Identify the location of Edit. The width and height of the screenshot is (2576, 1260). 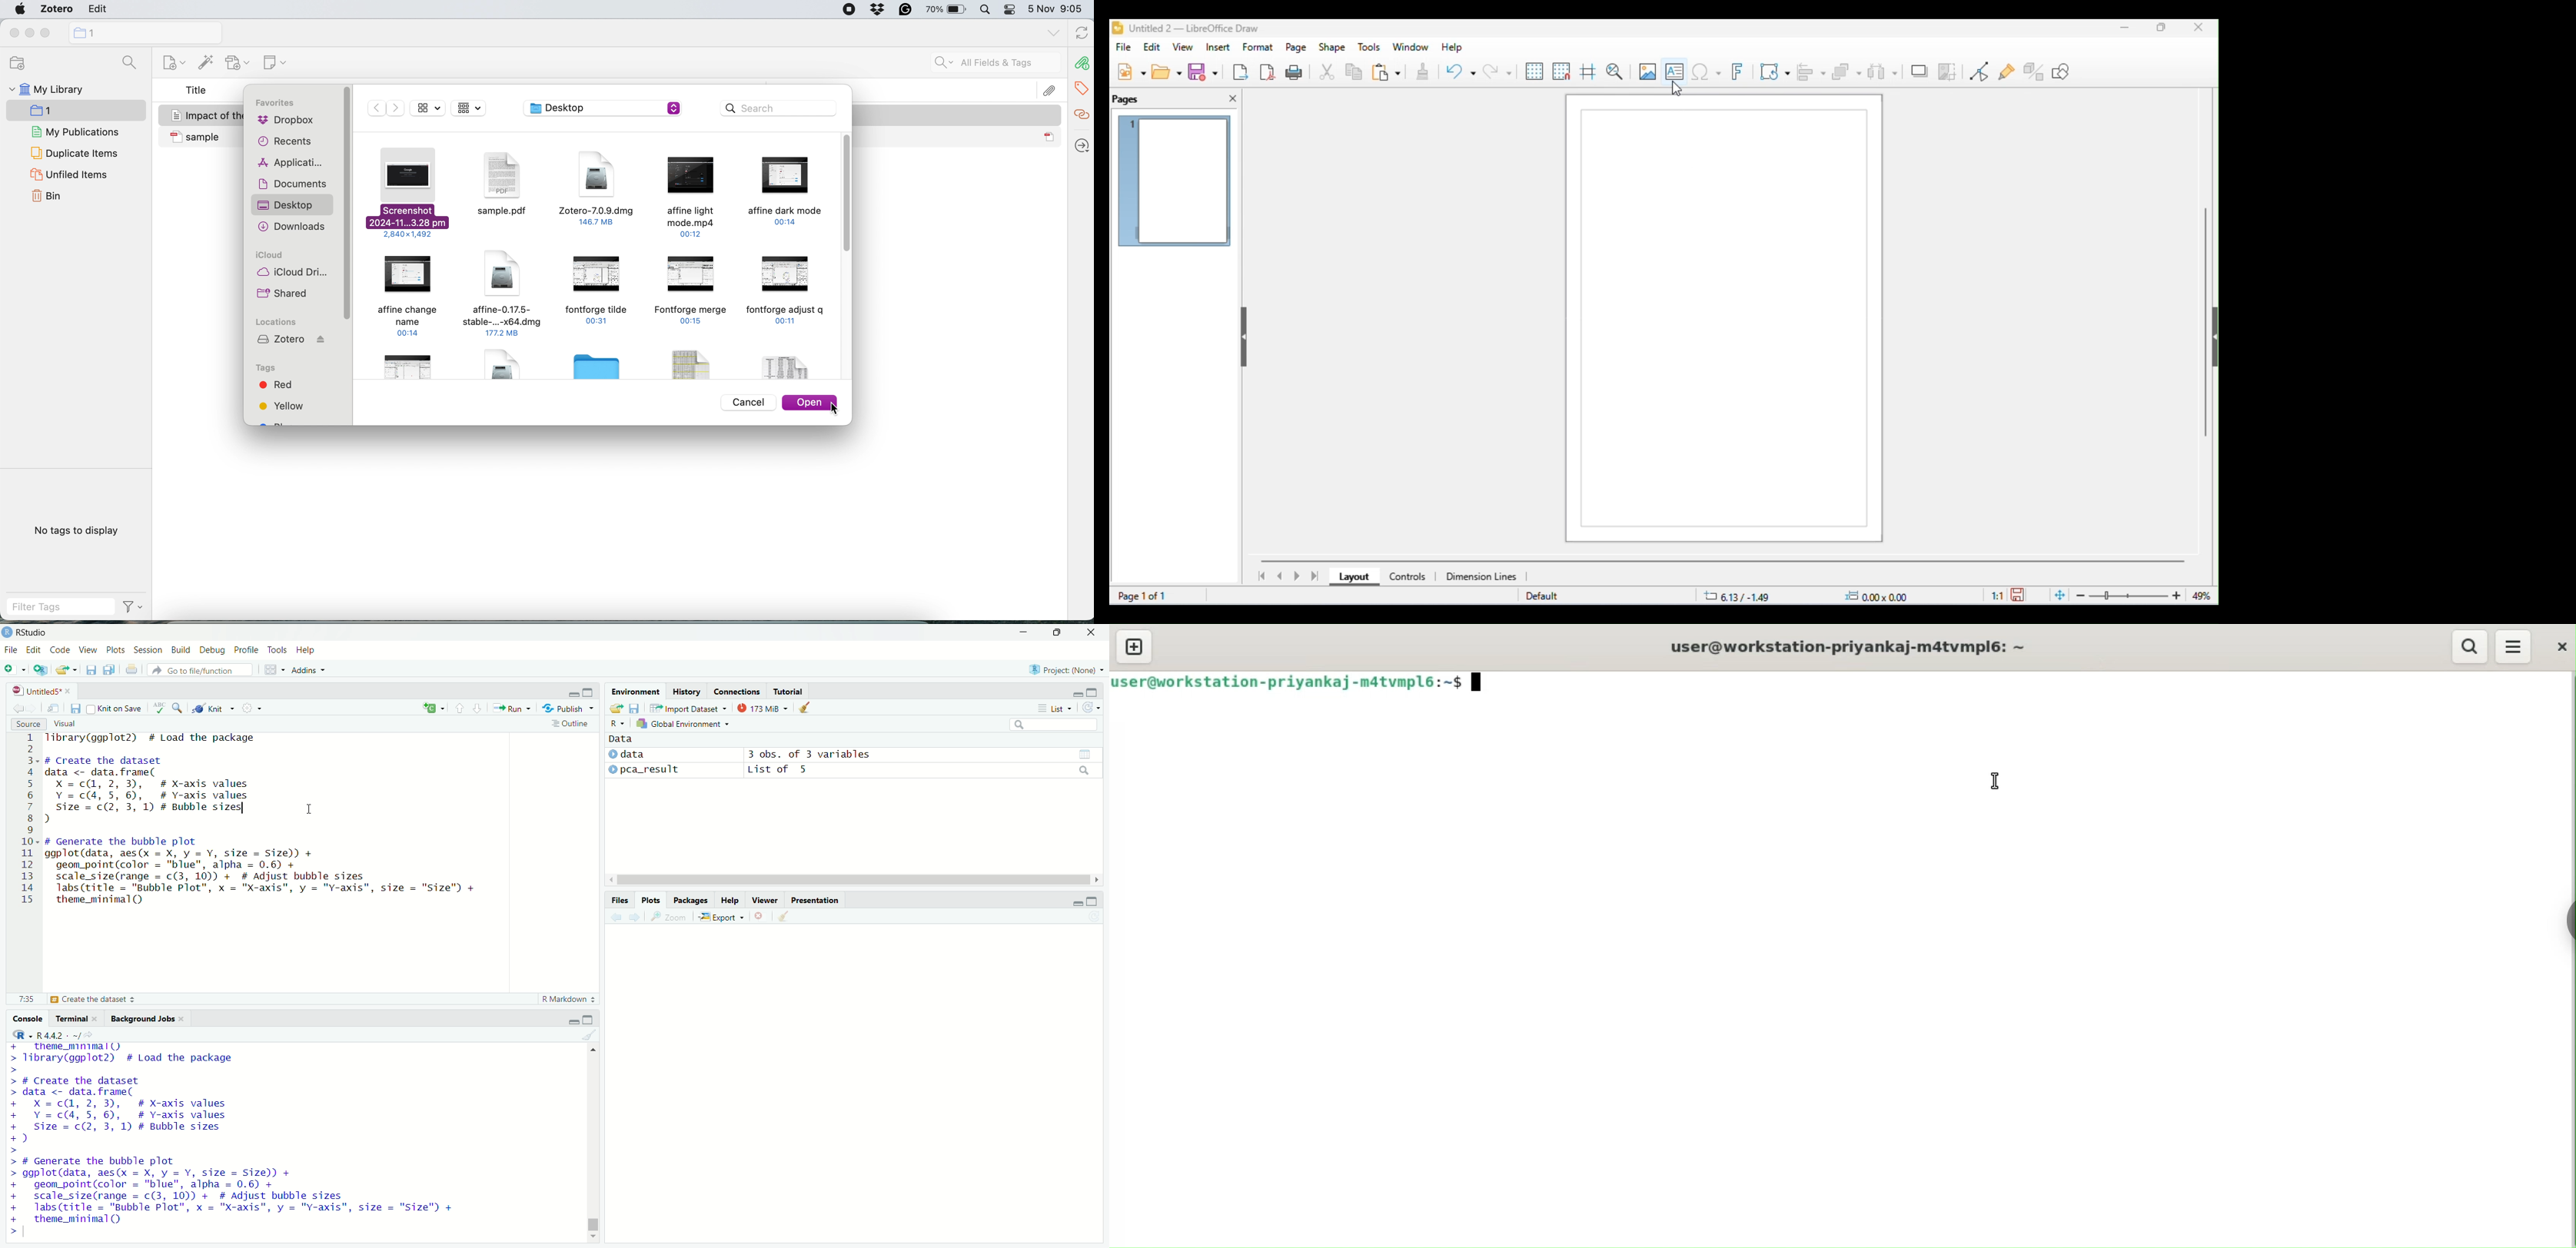
(35, 651).